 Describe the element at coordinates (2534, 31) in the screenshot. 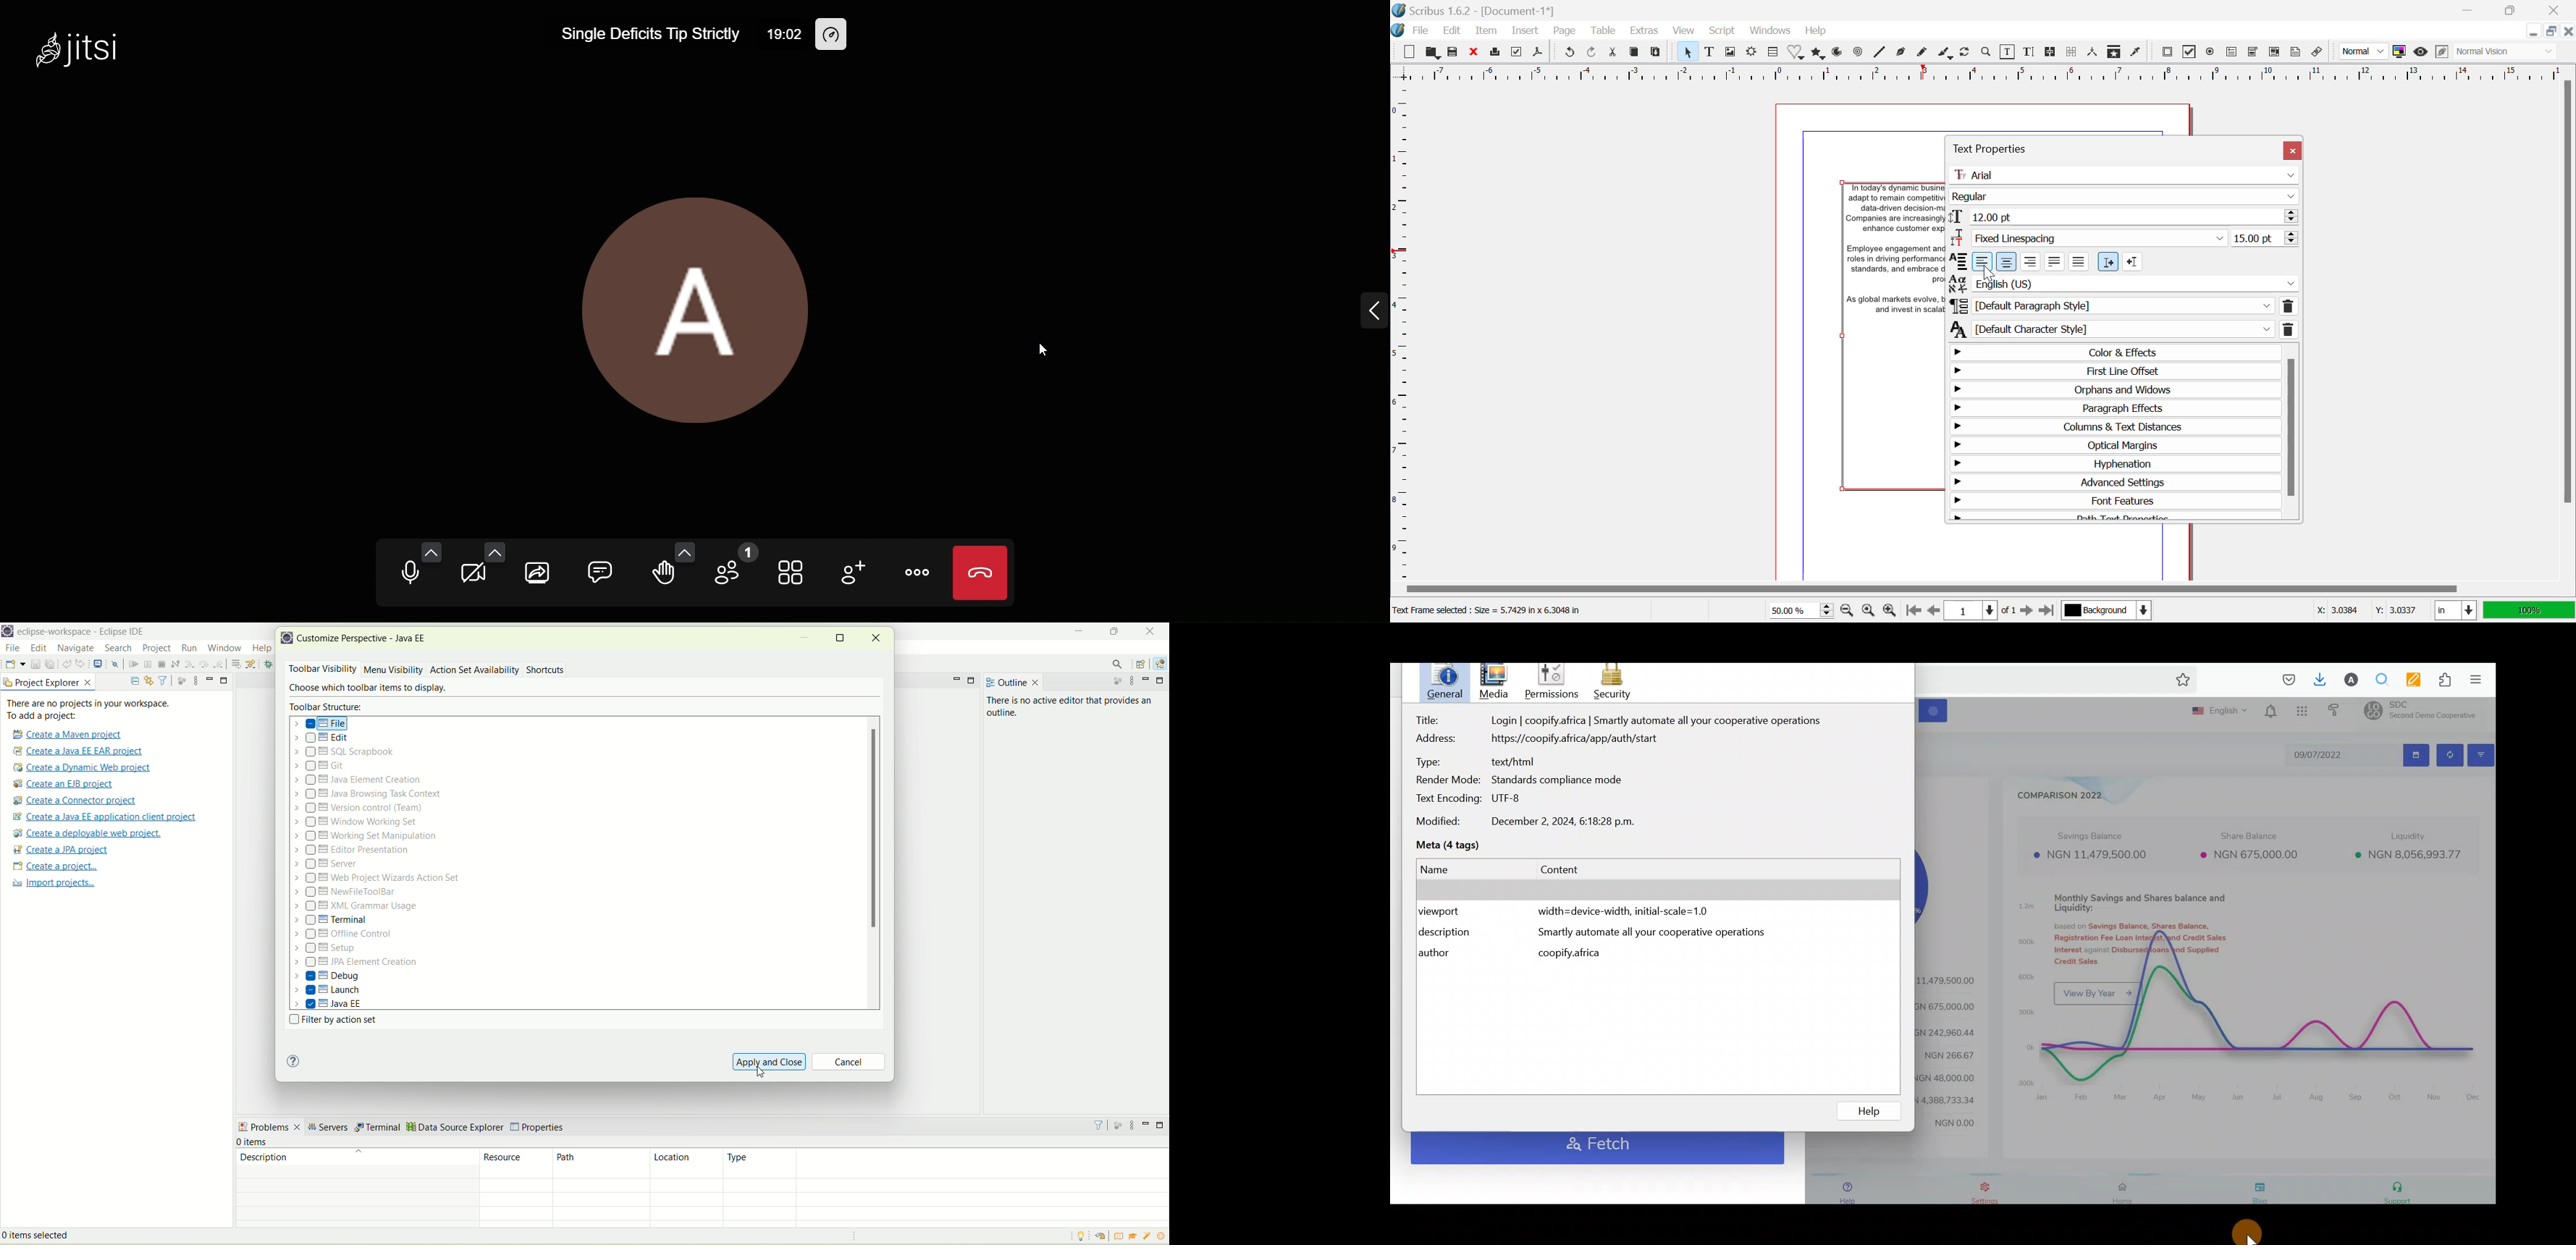

I see `Restore Down` at that location.